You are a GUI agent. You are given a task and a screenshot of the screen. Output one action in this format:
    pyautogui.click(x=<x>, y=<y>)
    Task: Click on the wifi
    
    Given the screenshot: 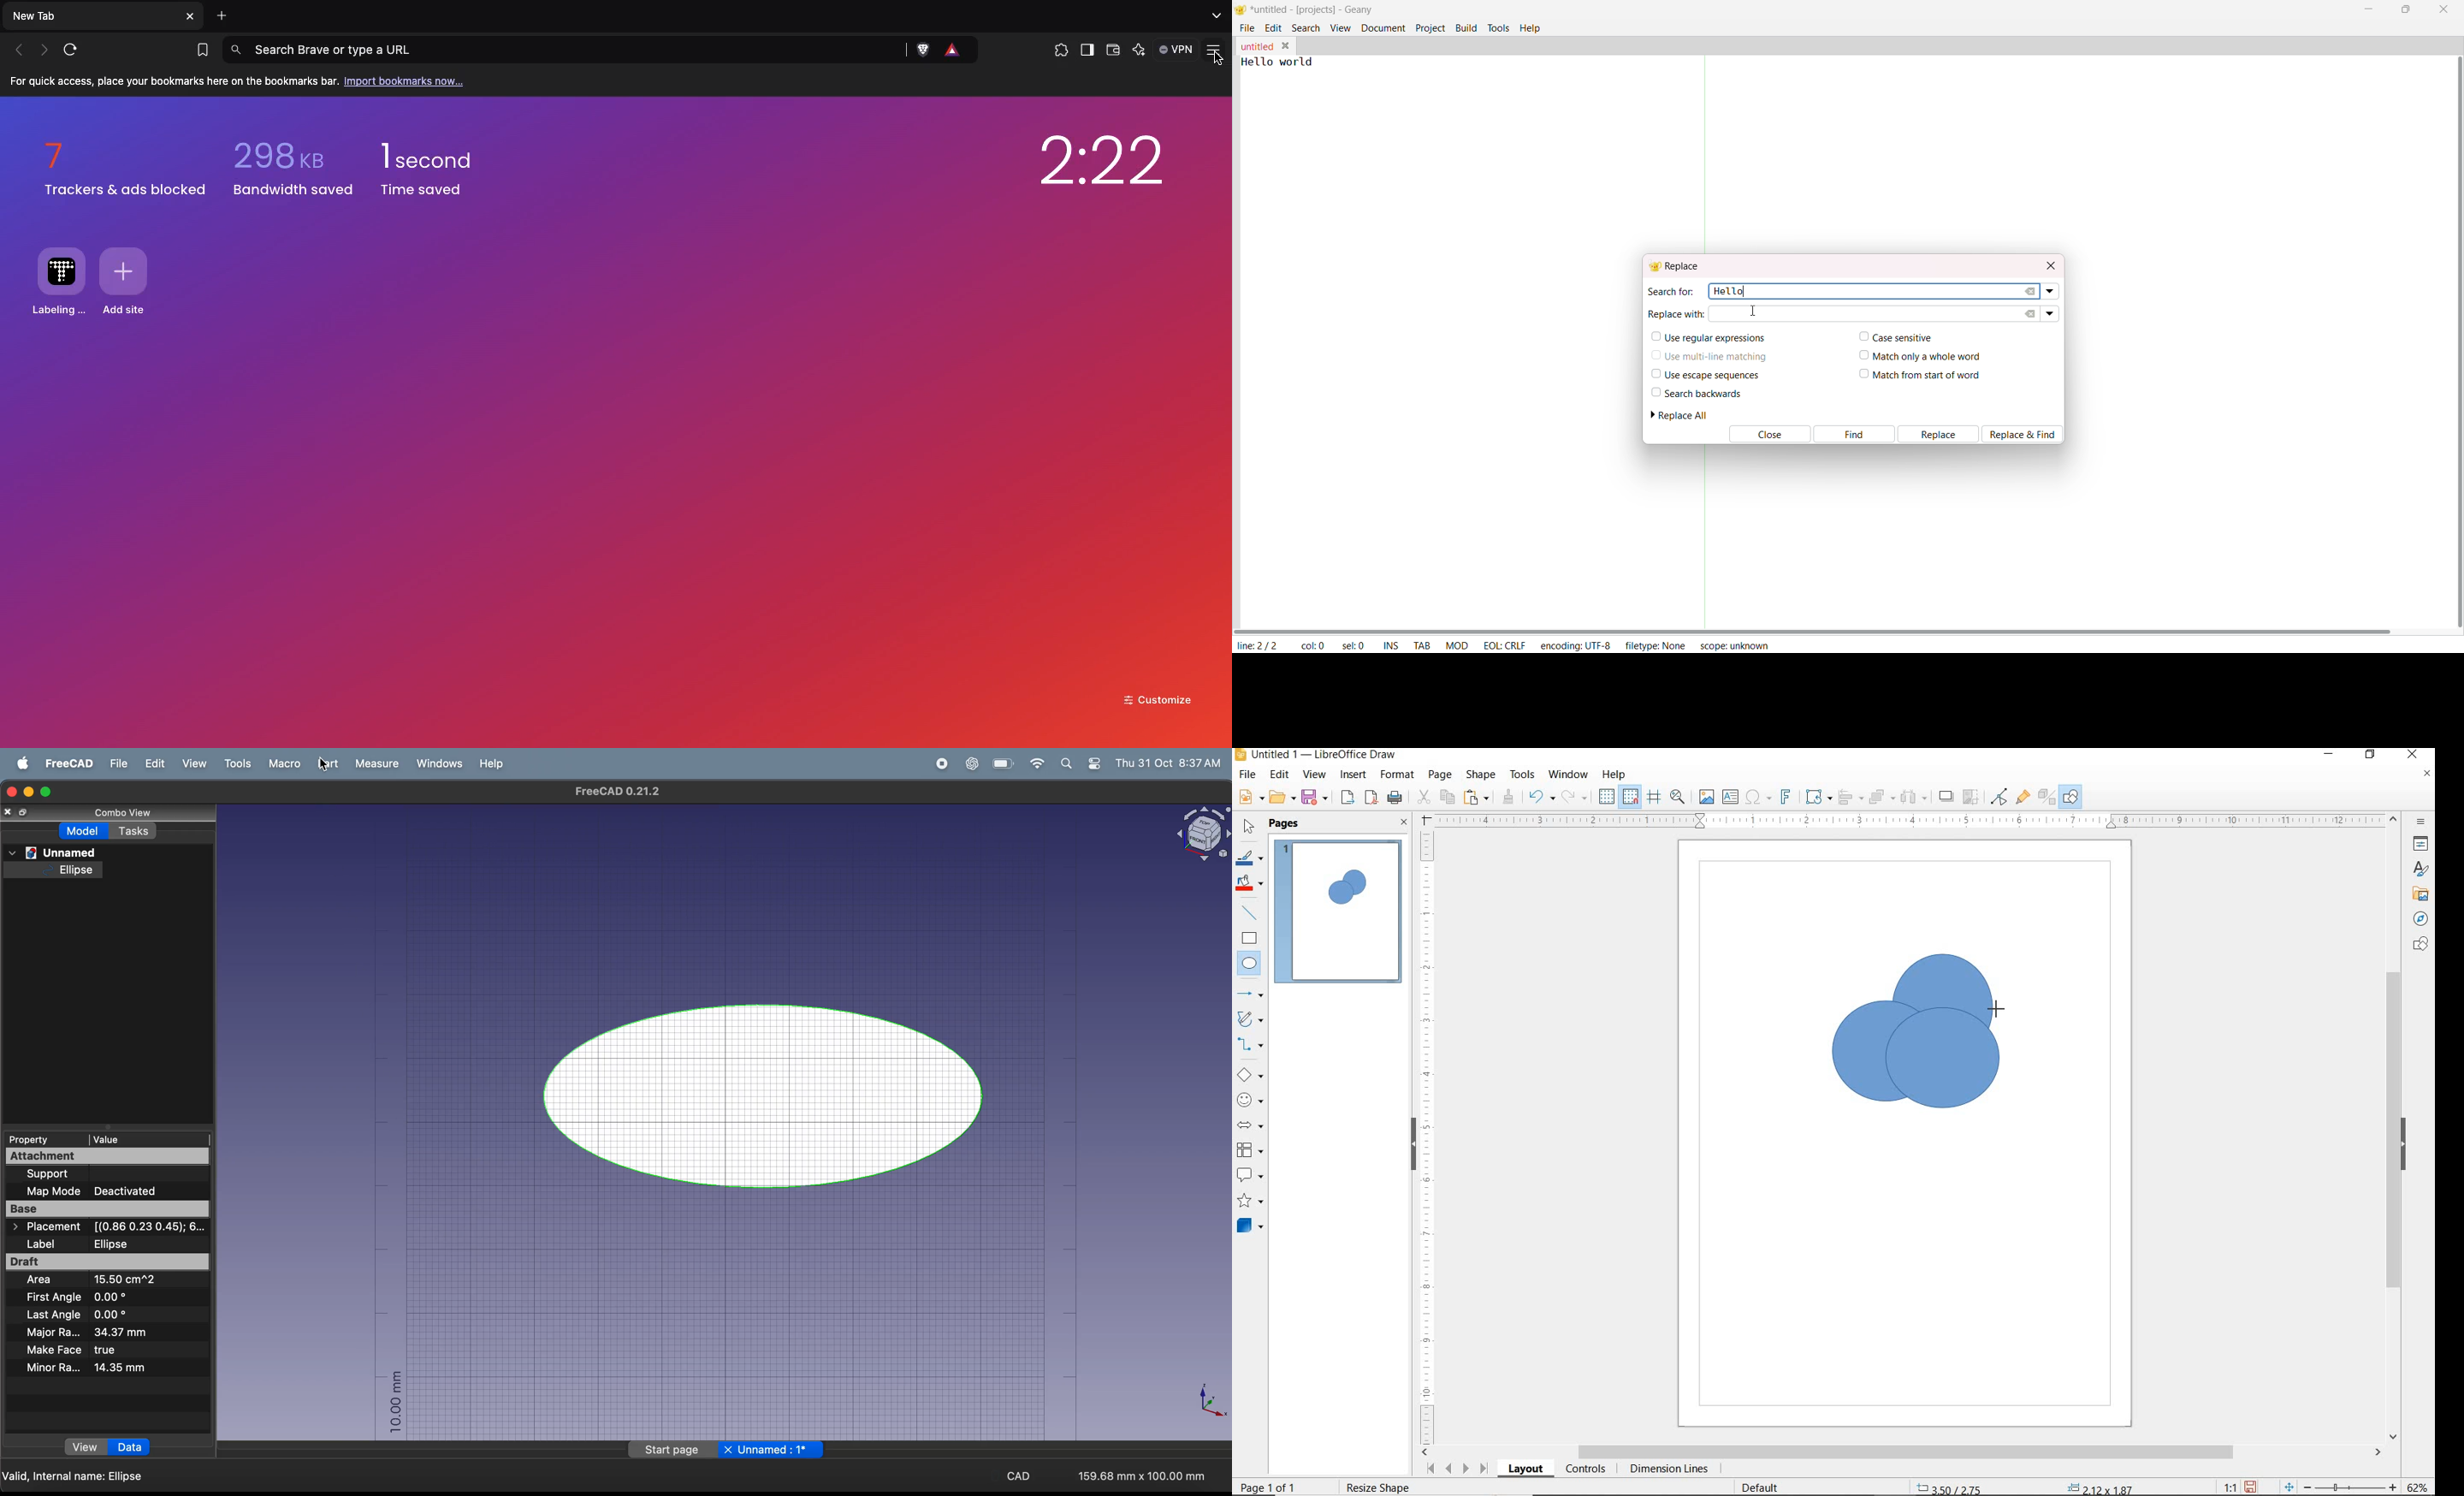 What is the action you would take?
    pyautogui.click(x=1035, y=764)
    